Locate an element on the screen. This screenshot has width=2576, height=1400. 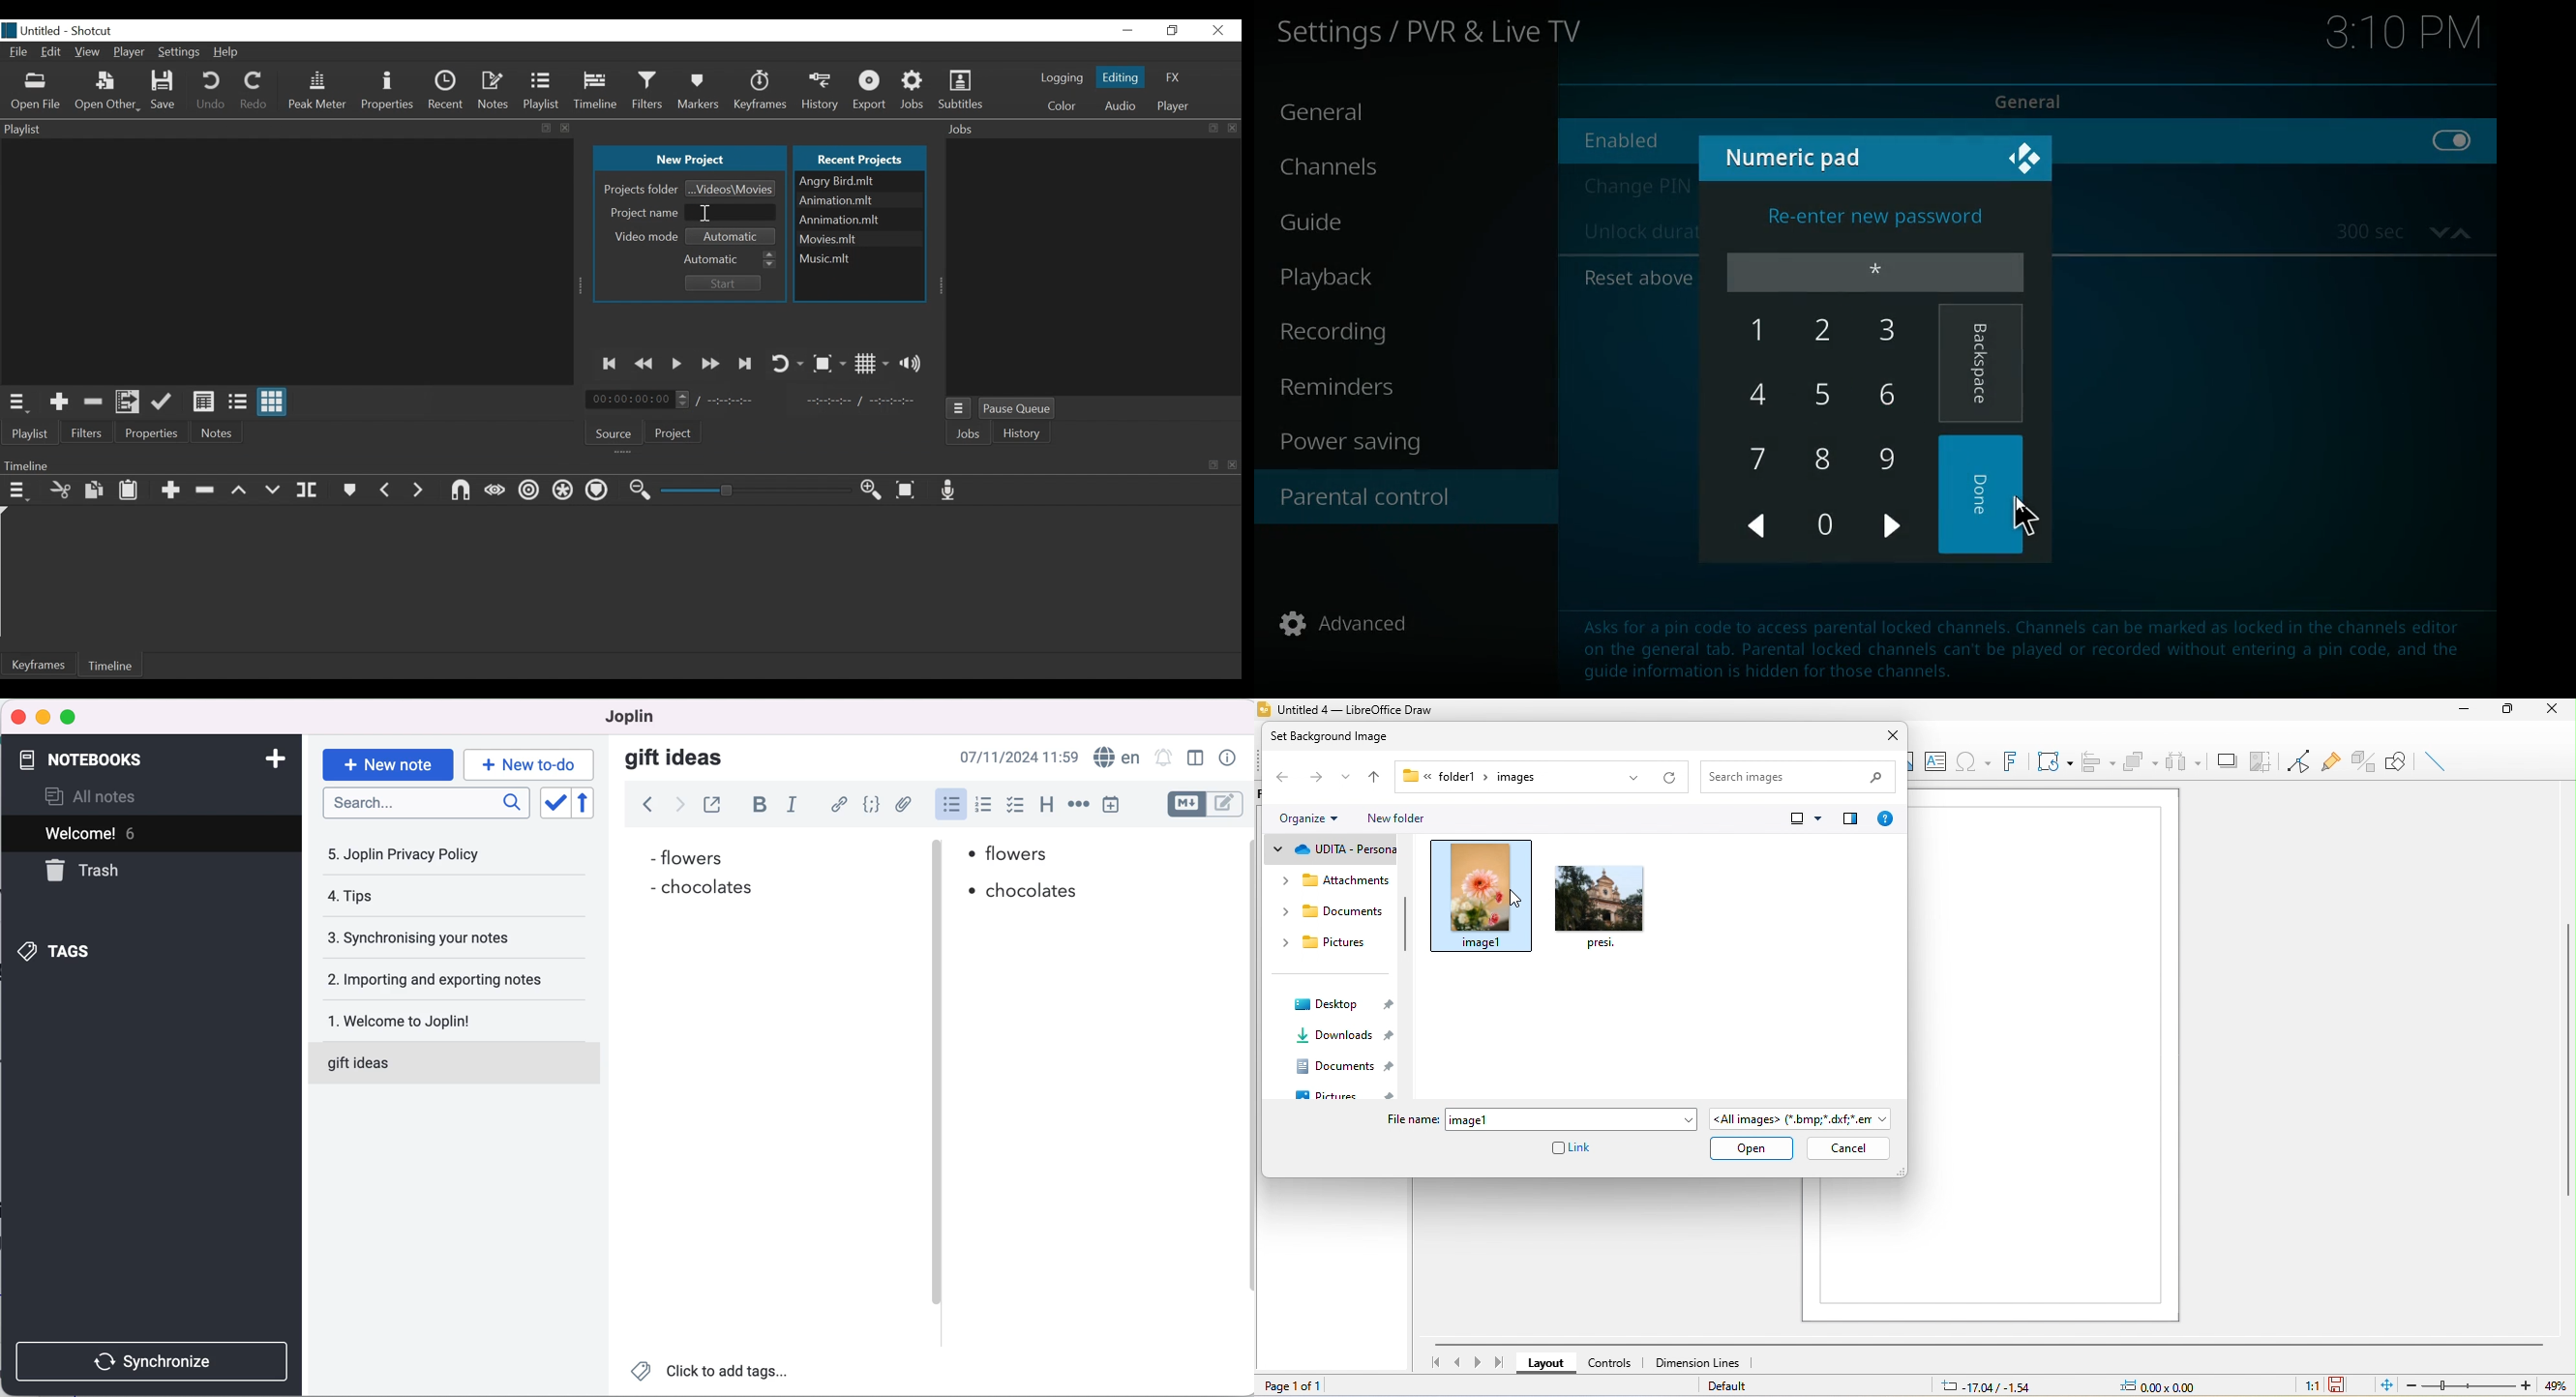
tips is located at coordinates (421, 897).